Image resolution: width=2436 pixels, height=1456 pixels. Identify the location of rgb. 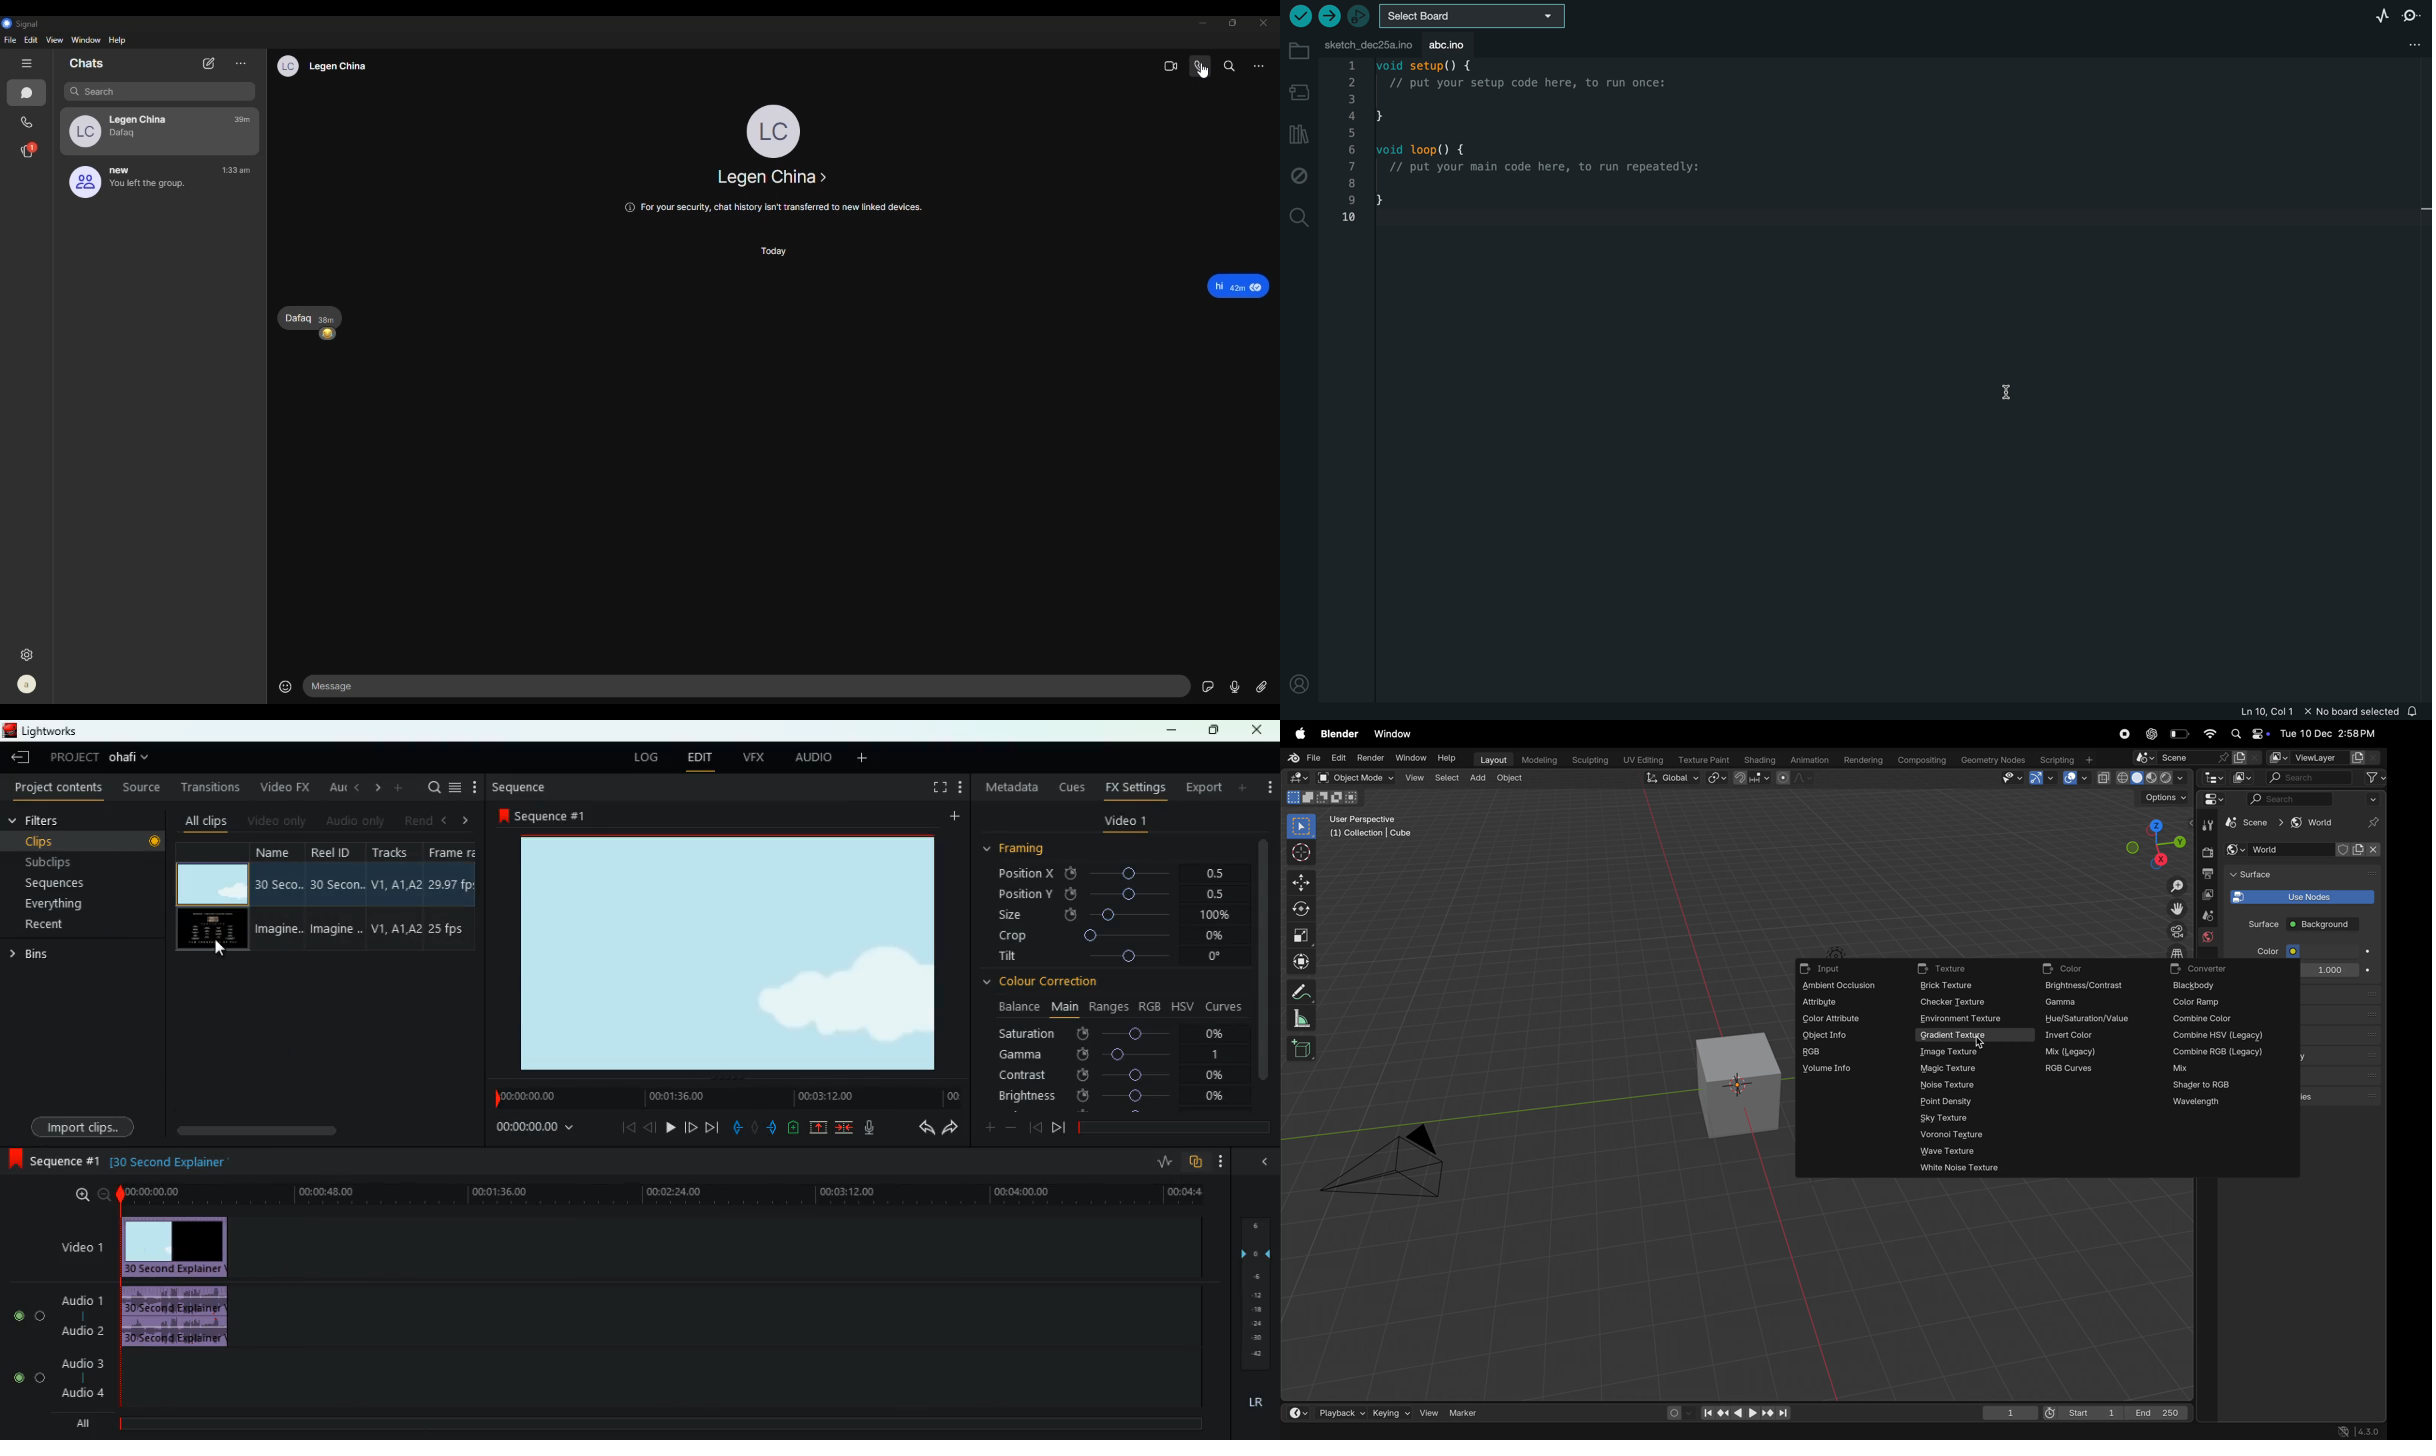
(1150, 1005).